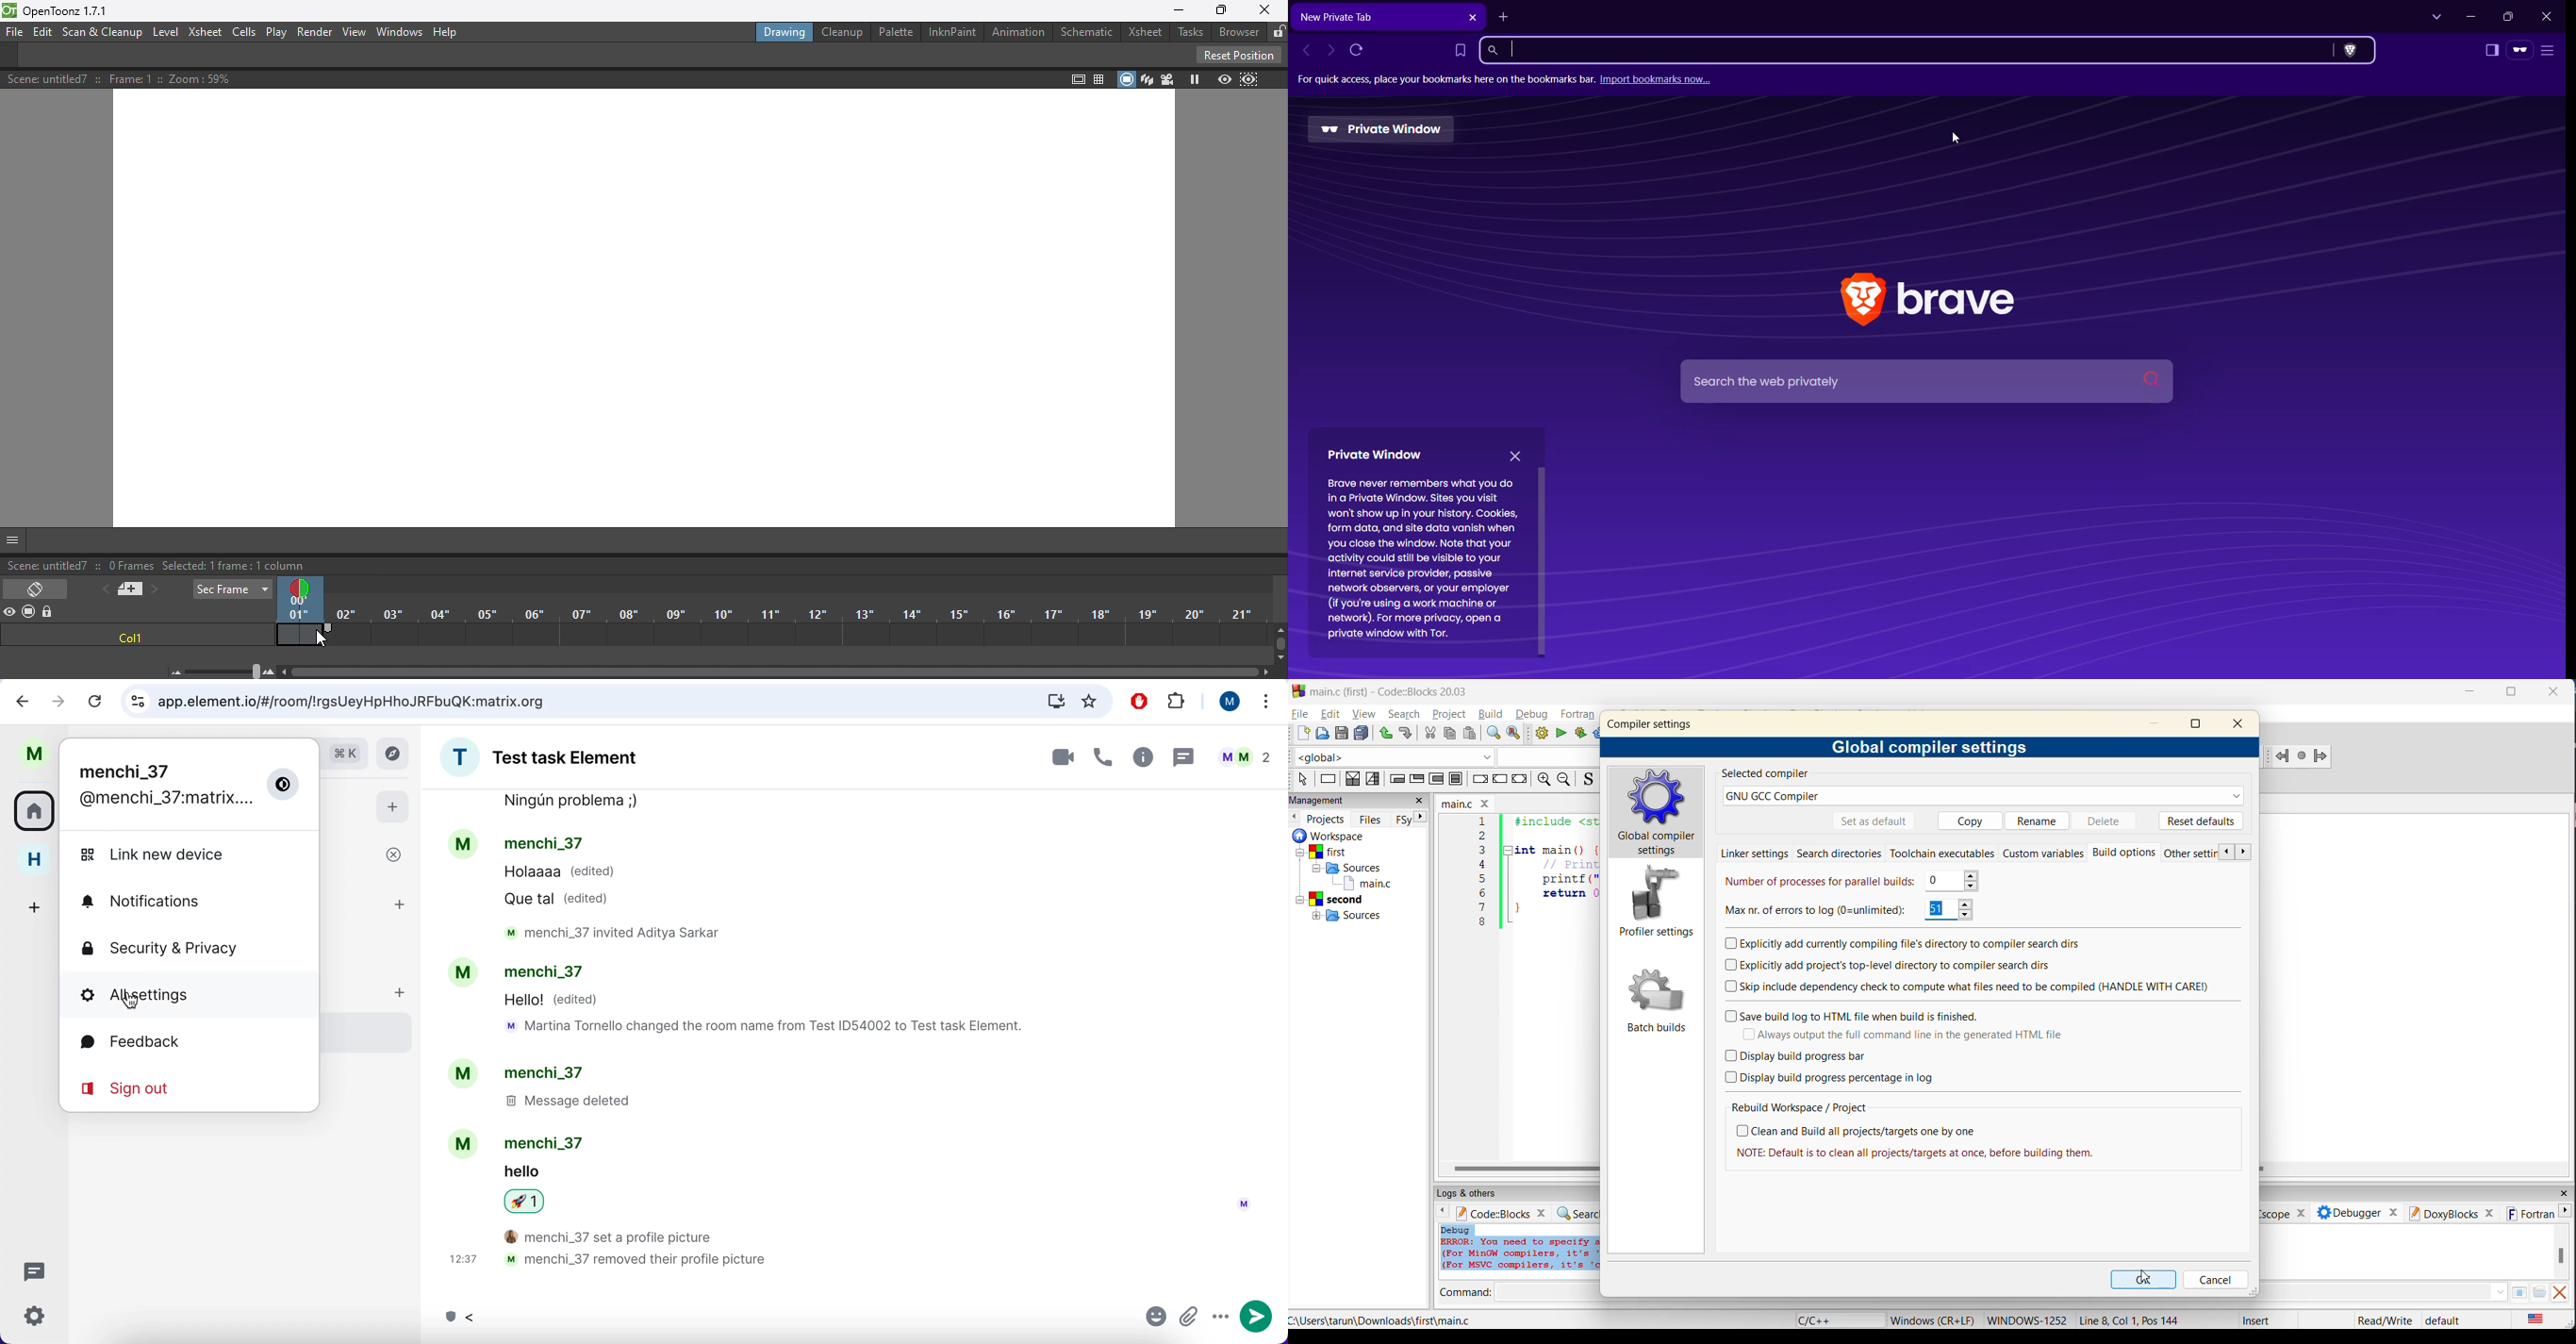 The height and width of the screenshot is (1344, 2576). Describe the element at coordinates (1542, 779) in the screenshot. I see `zoom in` at that location.